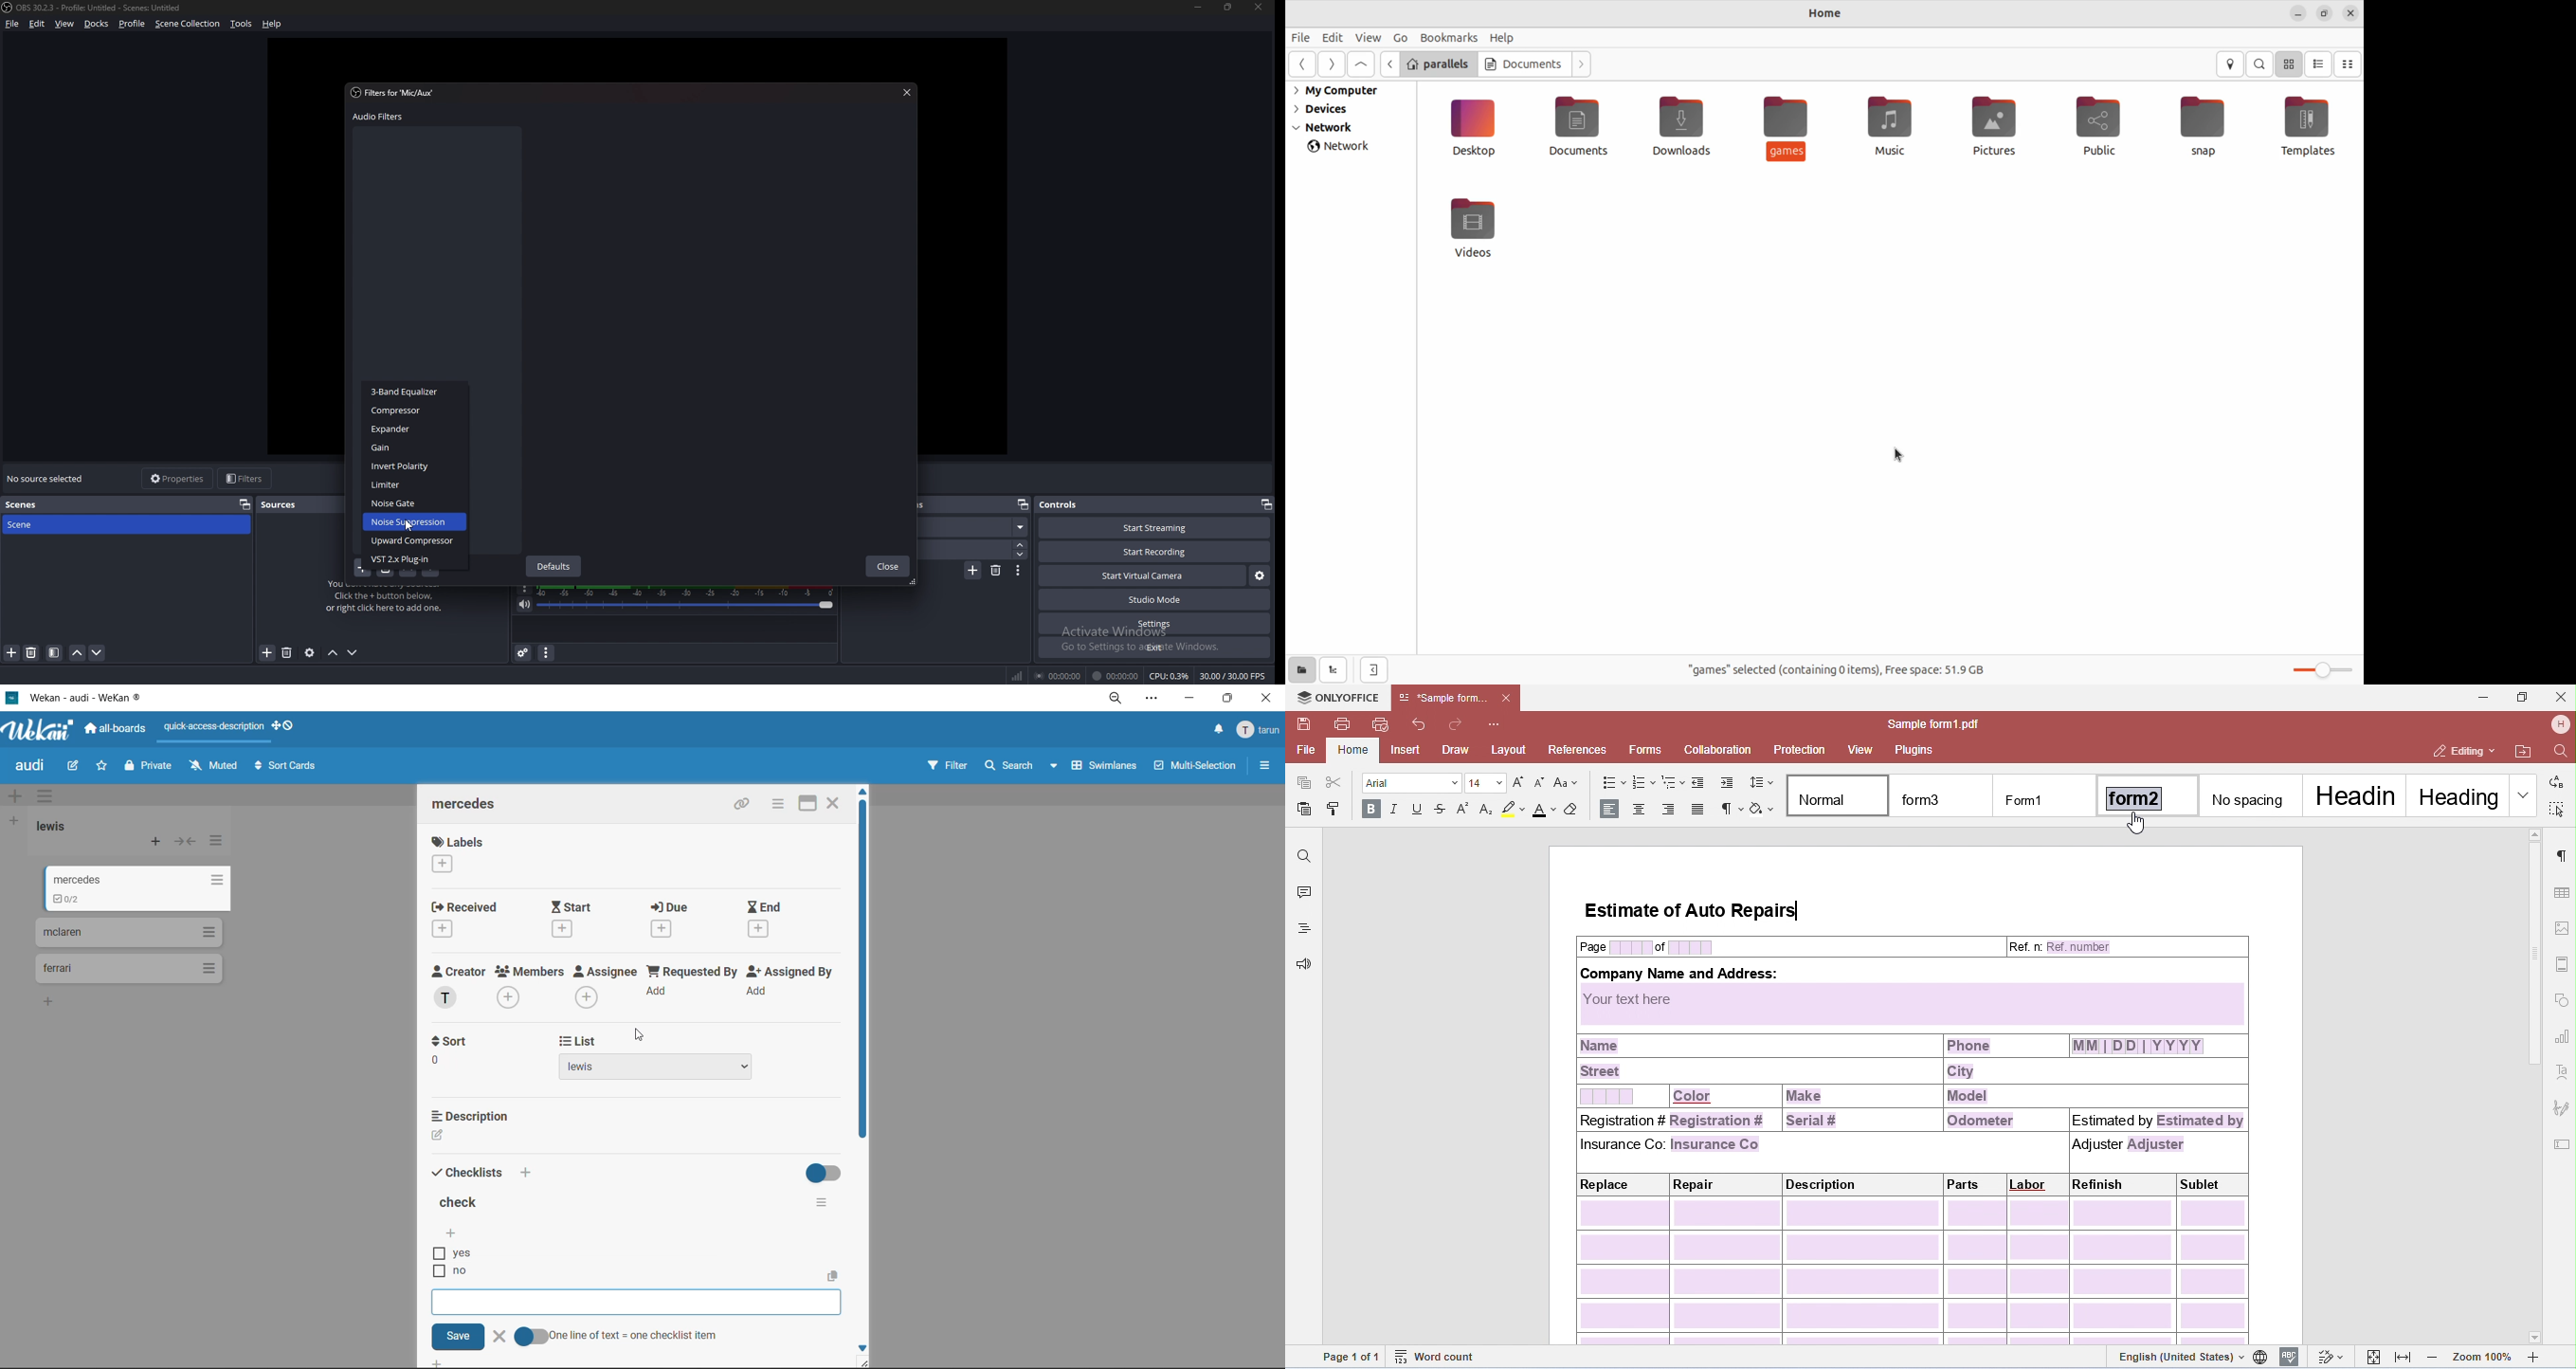 The width and height of the screenshot is (2576, 1372). I want to click on sort cards, so click(289, 768).